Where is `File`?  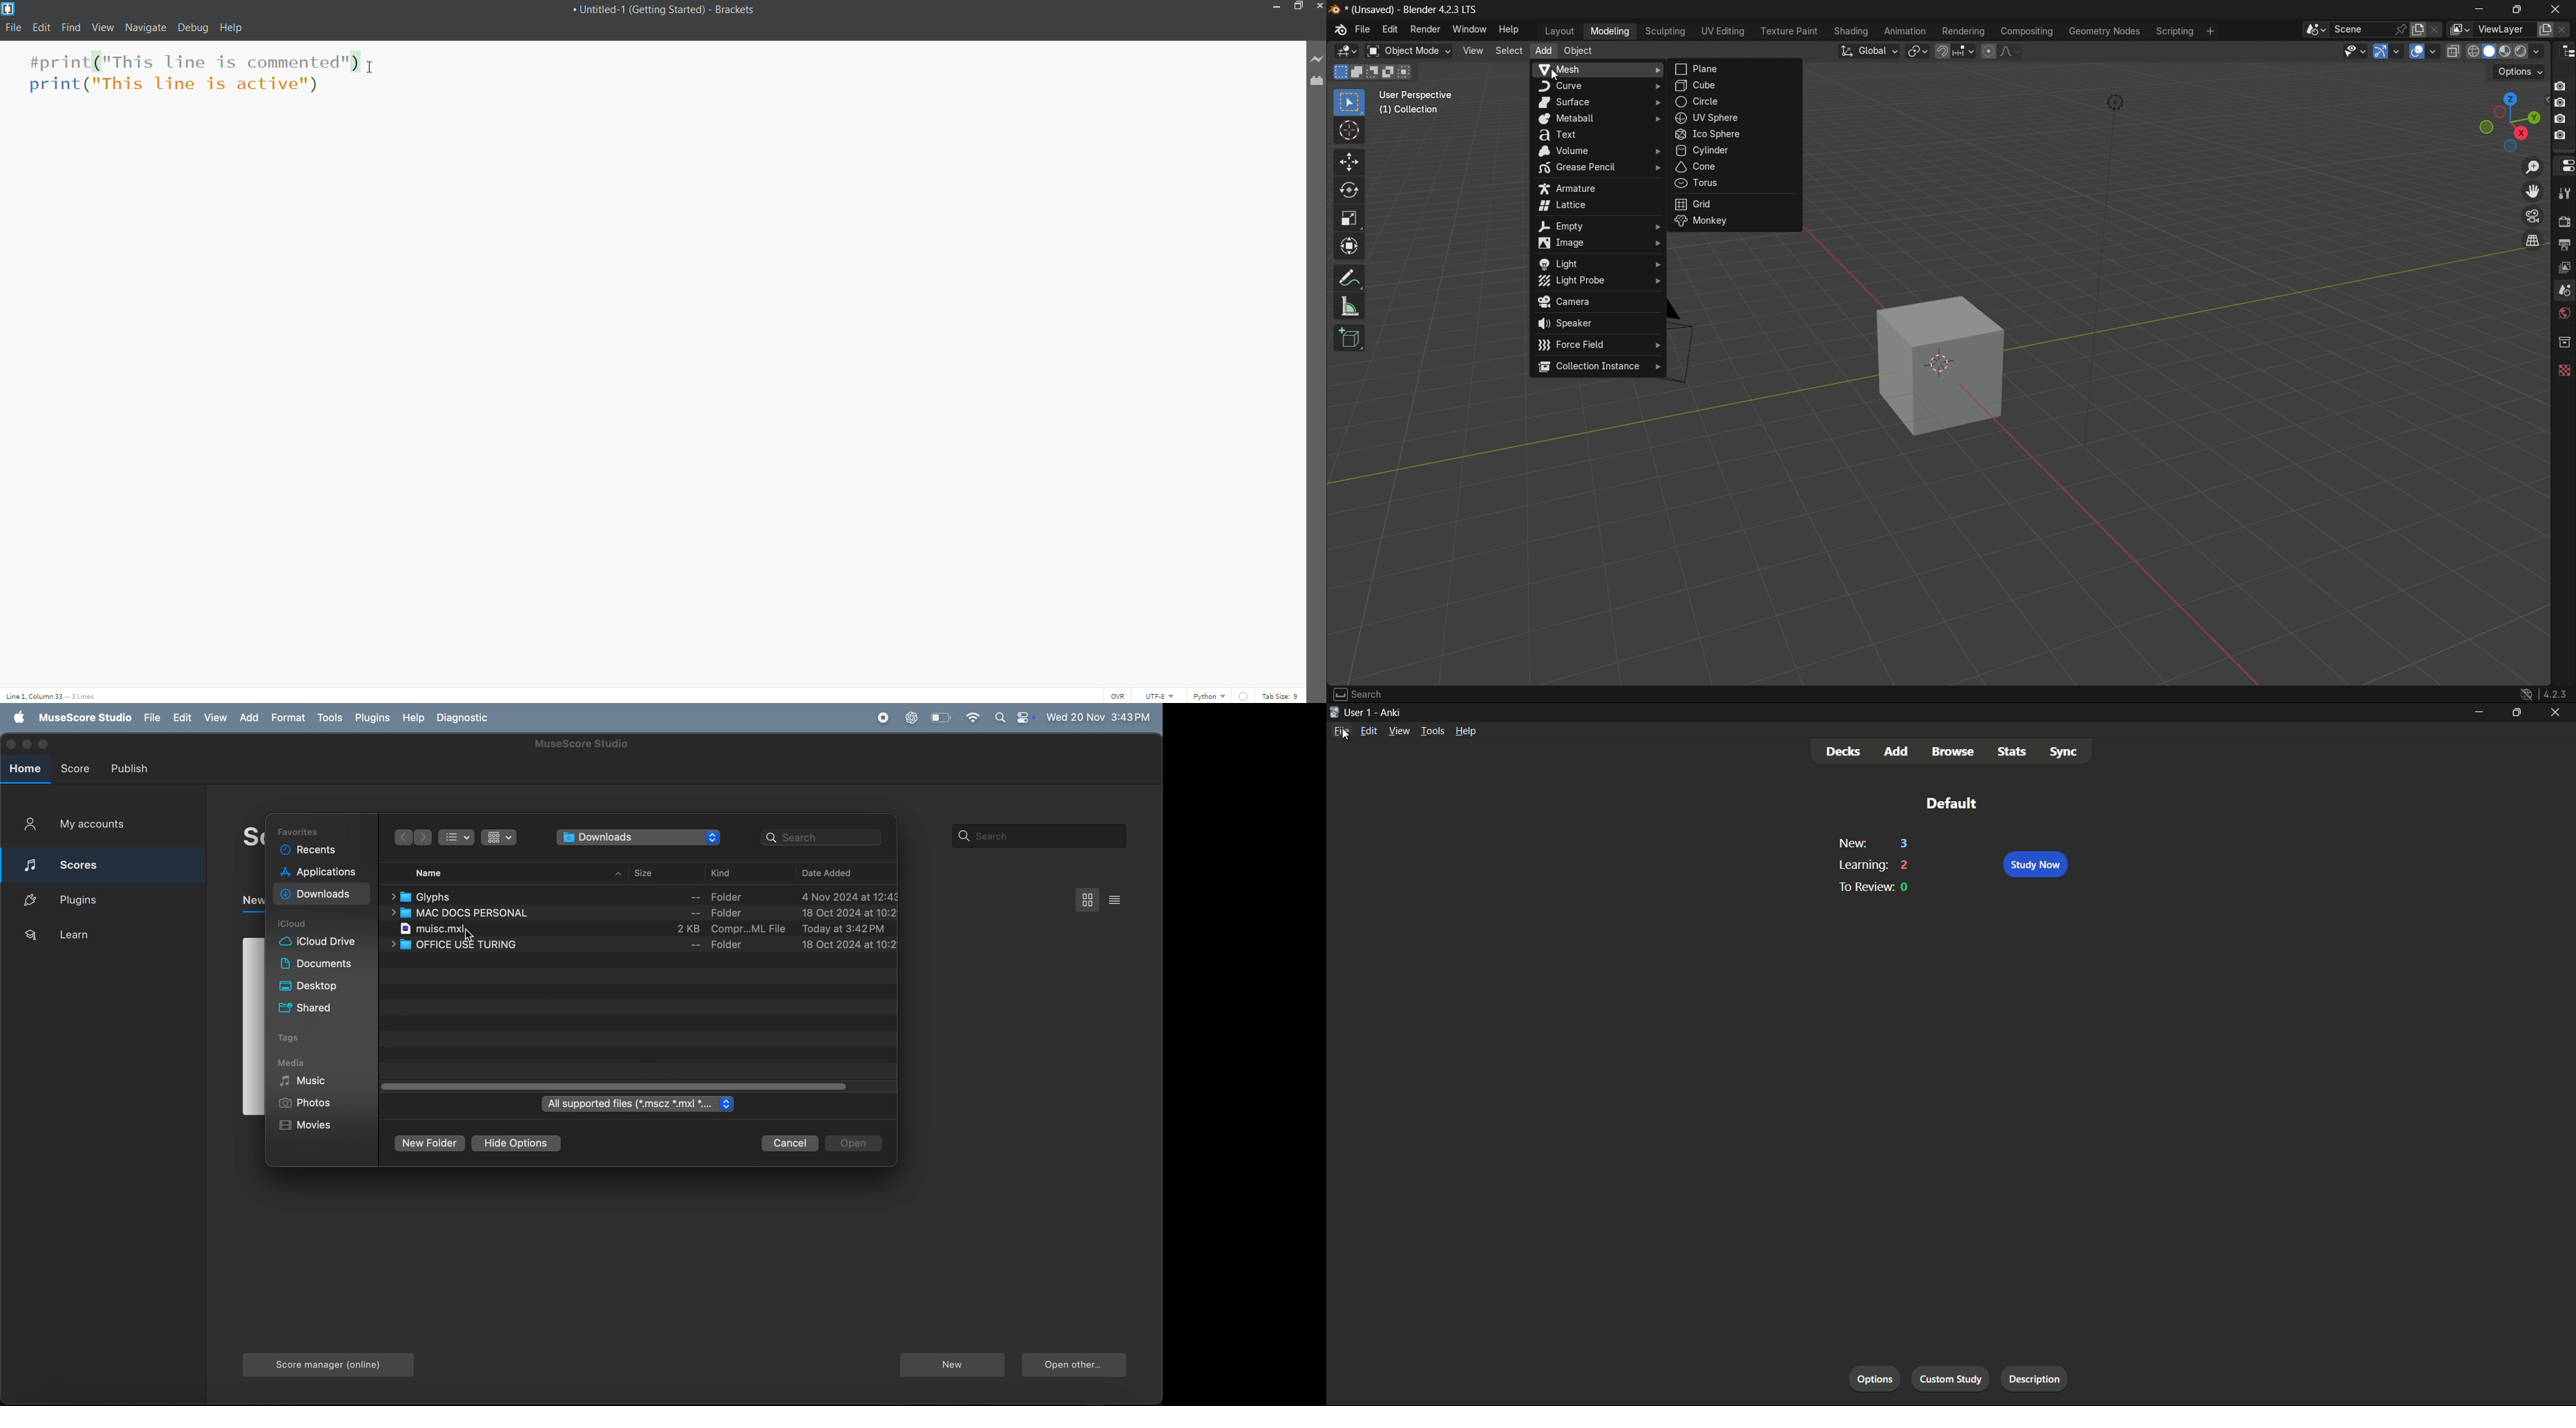
File is located at coordinates (12, 28).